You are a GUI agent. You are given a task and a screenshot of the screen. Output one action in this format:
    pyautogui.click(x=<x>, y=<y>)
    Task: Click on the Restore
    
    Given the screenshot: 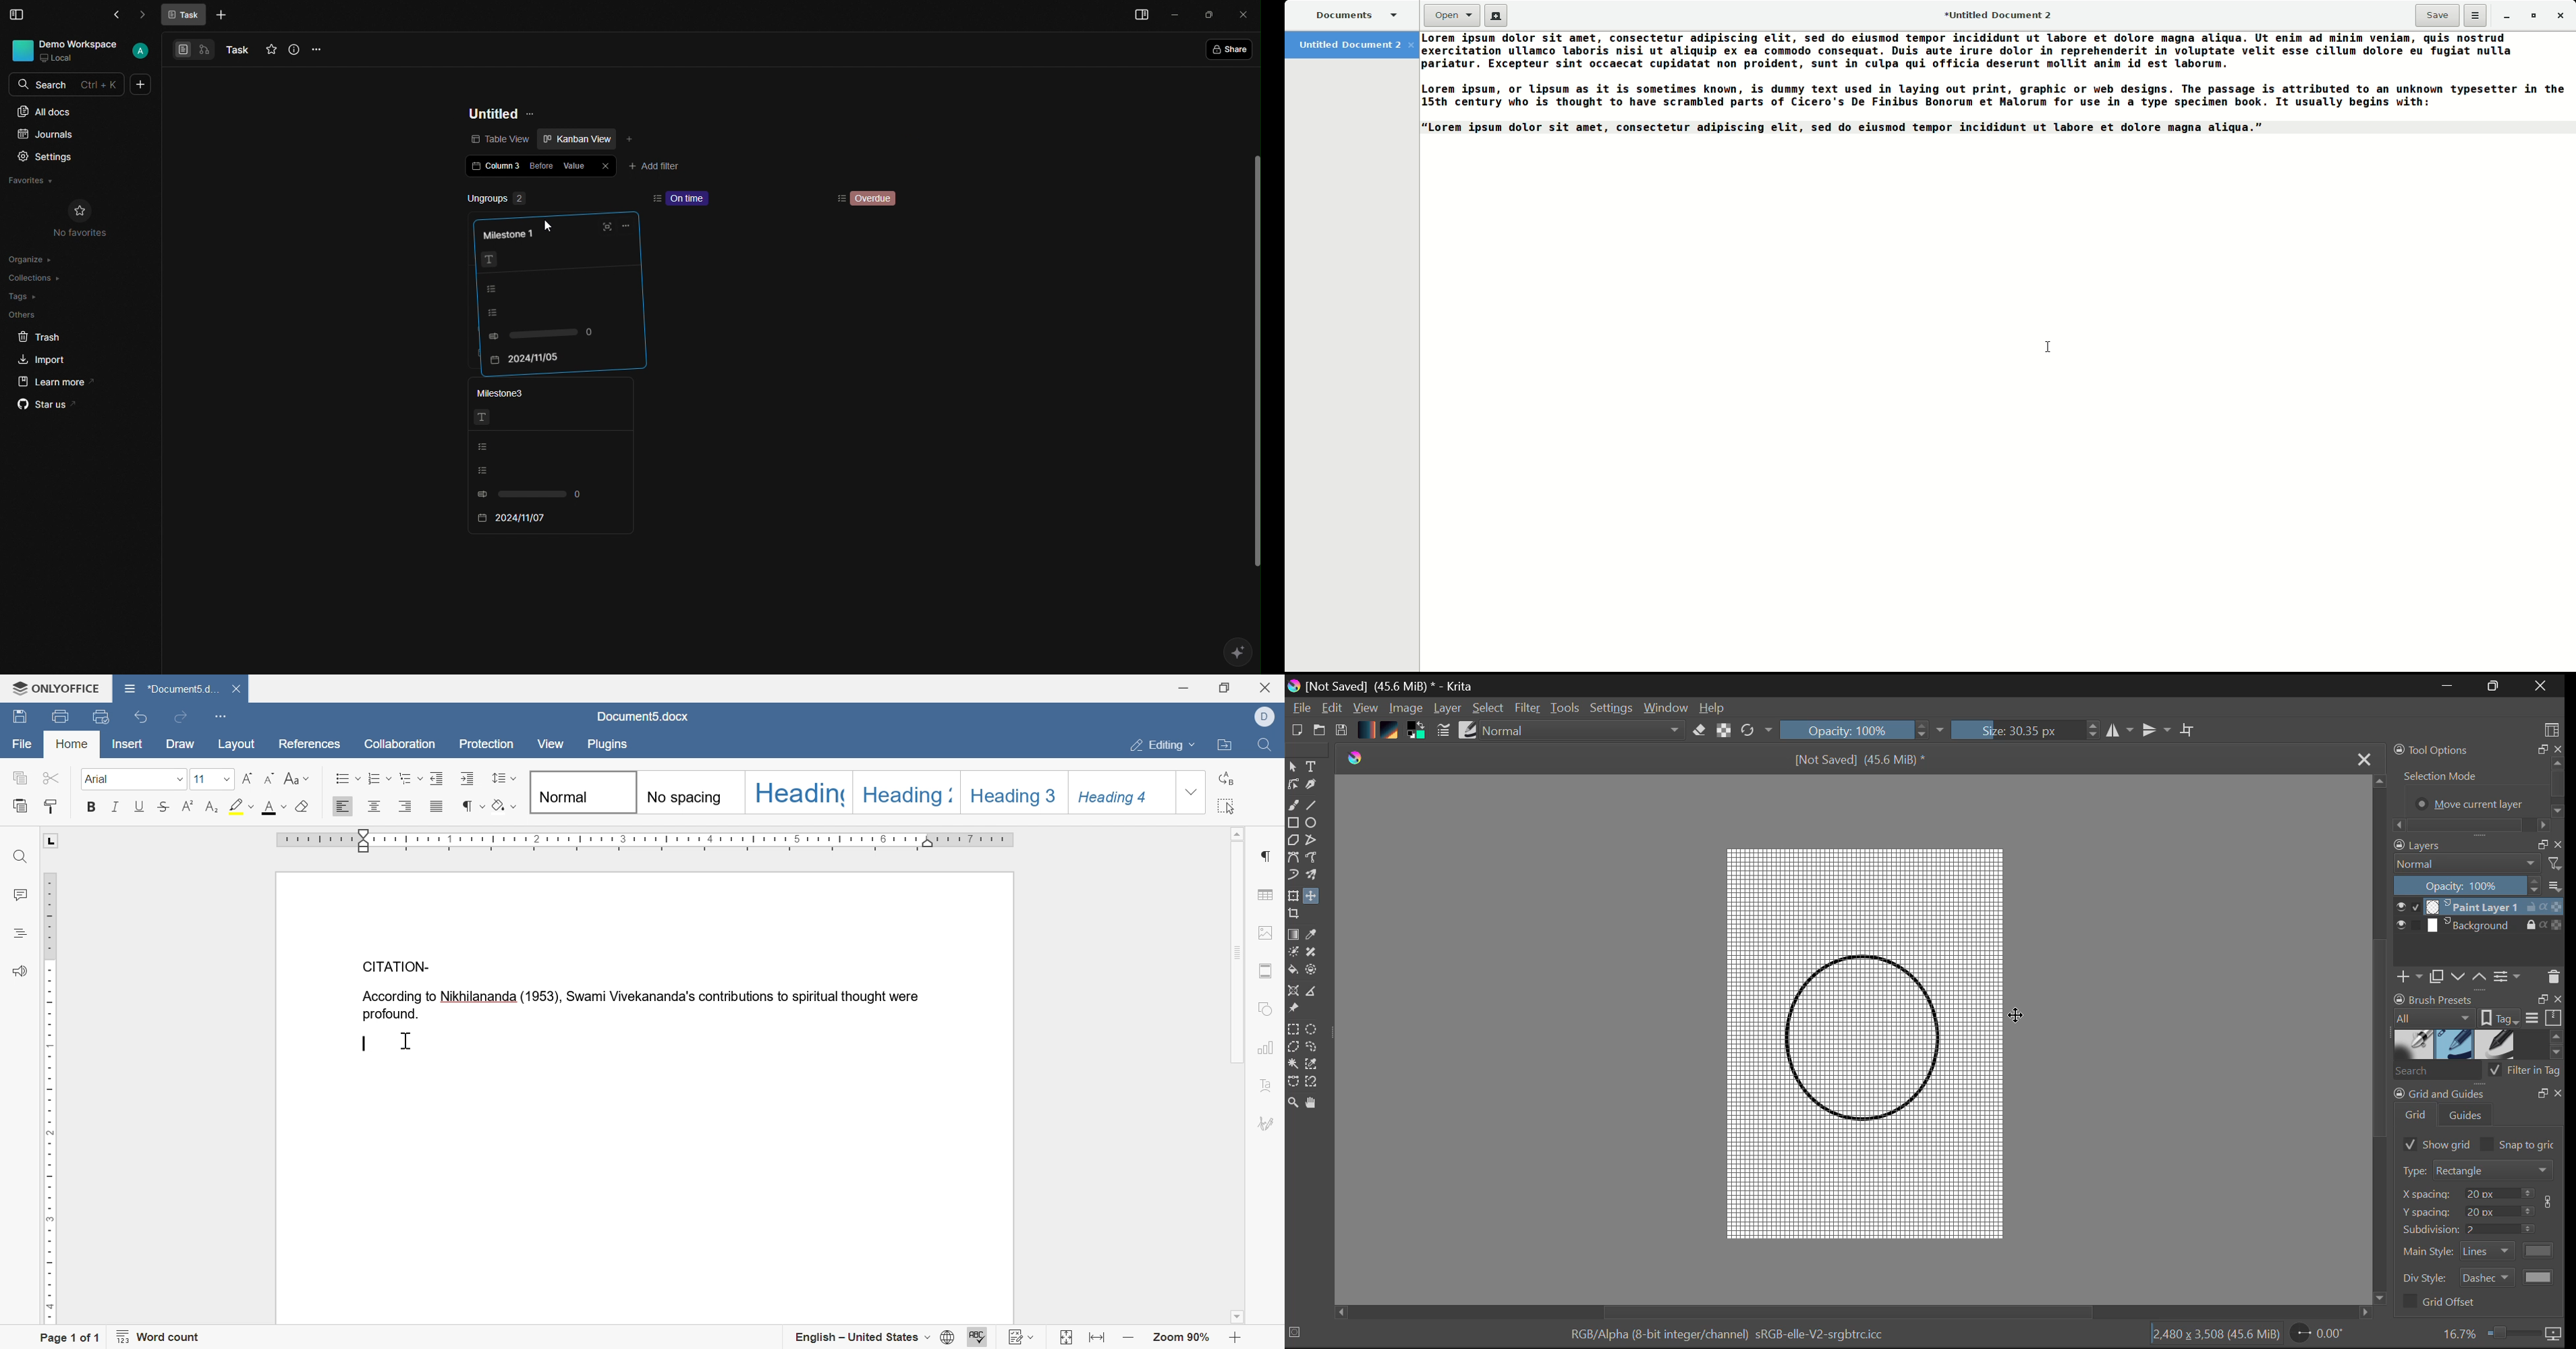 What is the action you would take?
    pyautogui.click(x=2532, y=15)
    